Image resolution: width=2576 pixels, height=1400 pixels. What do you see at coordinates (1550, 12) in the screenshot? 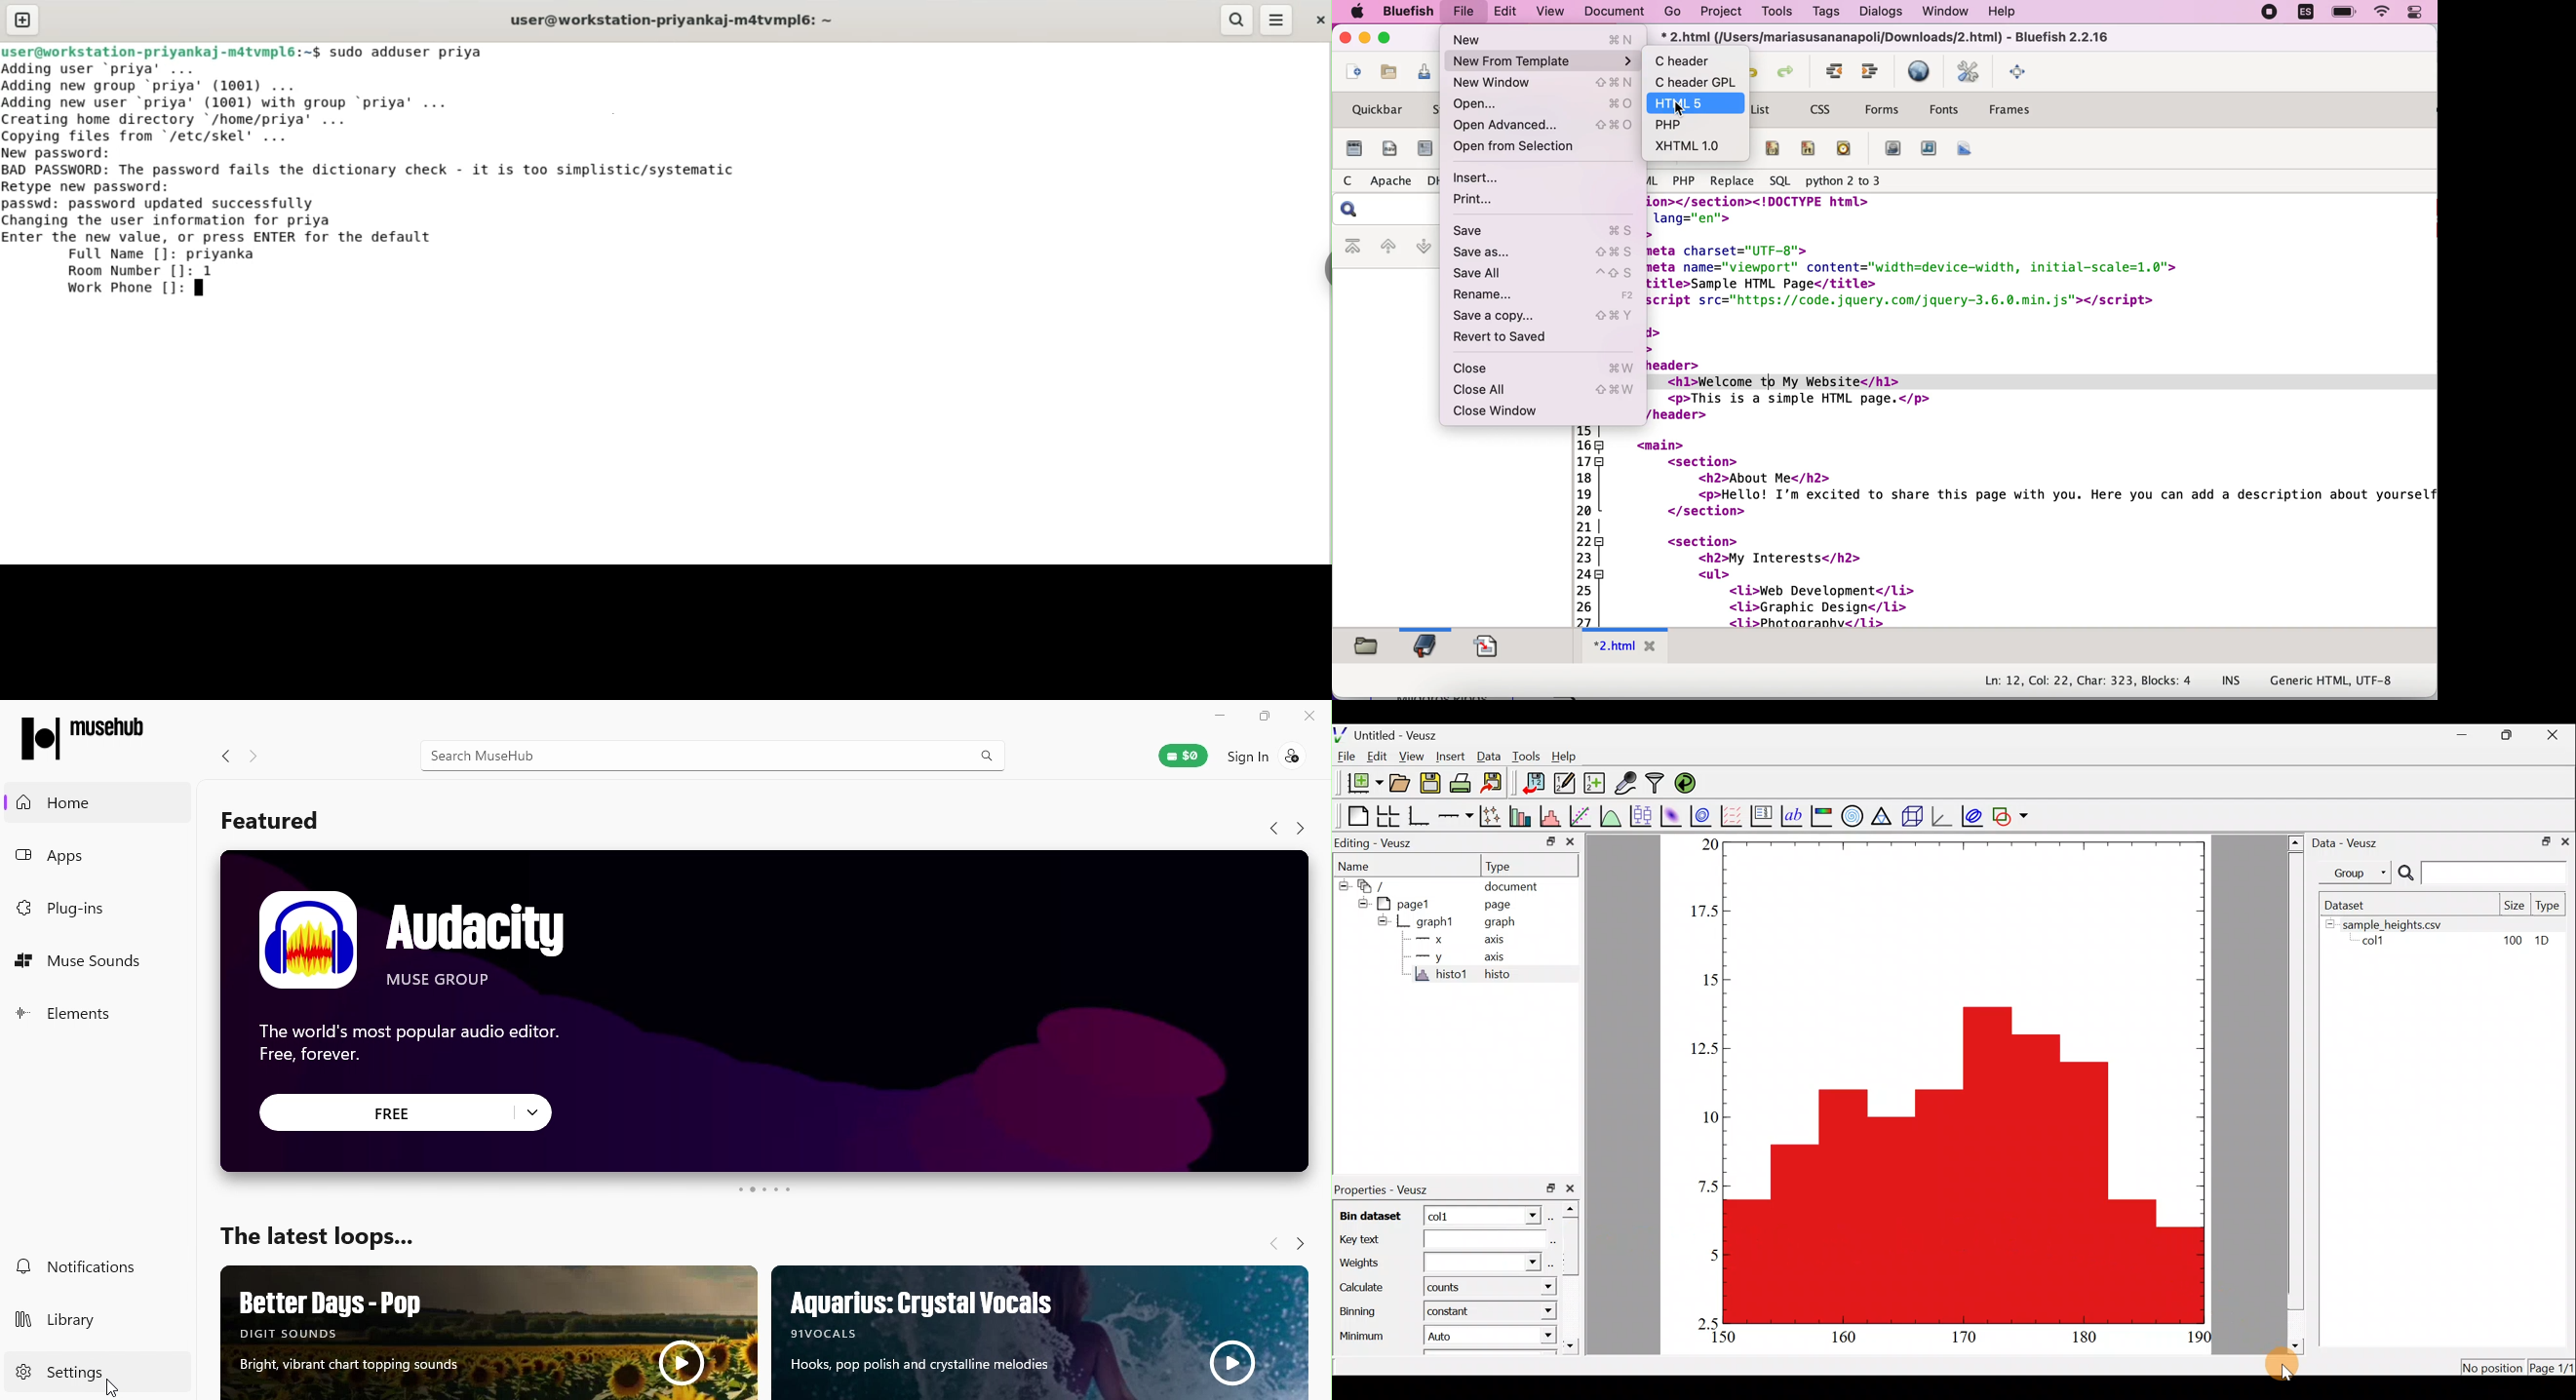
I see `view` at bounding box center [1550, 12].